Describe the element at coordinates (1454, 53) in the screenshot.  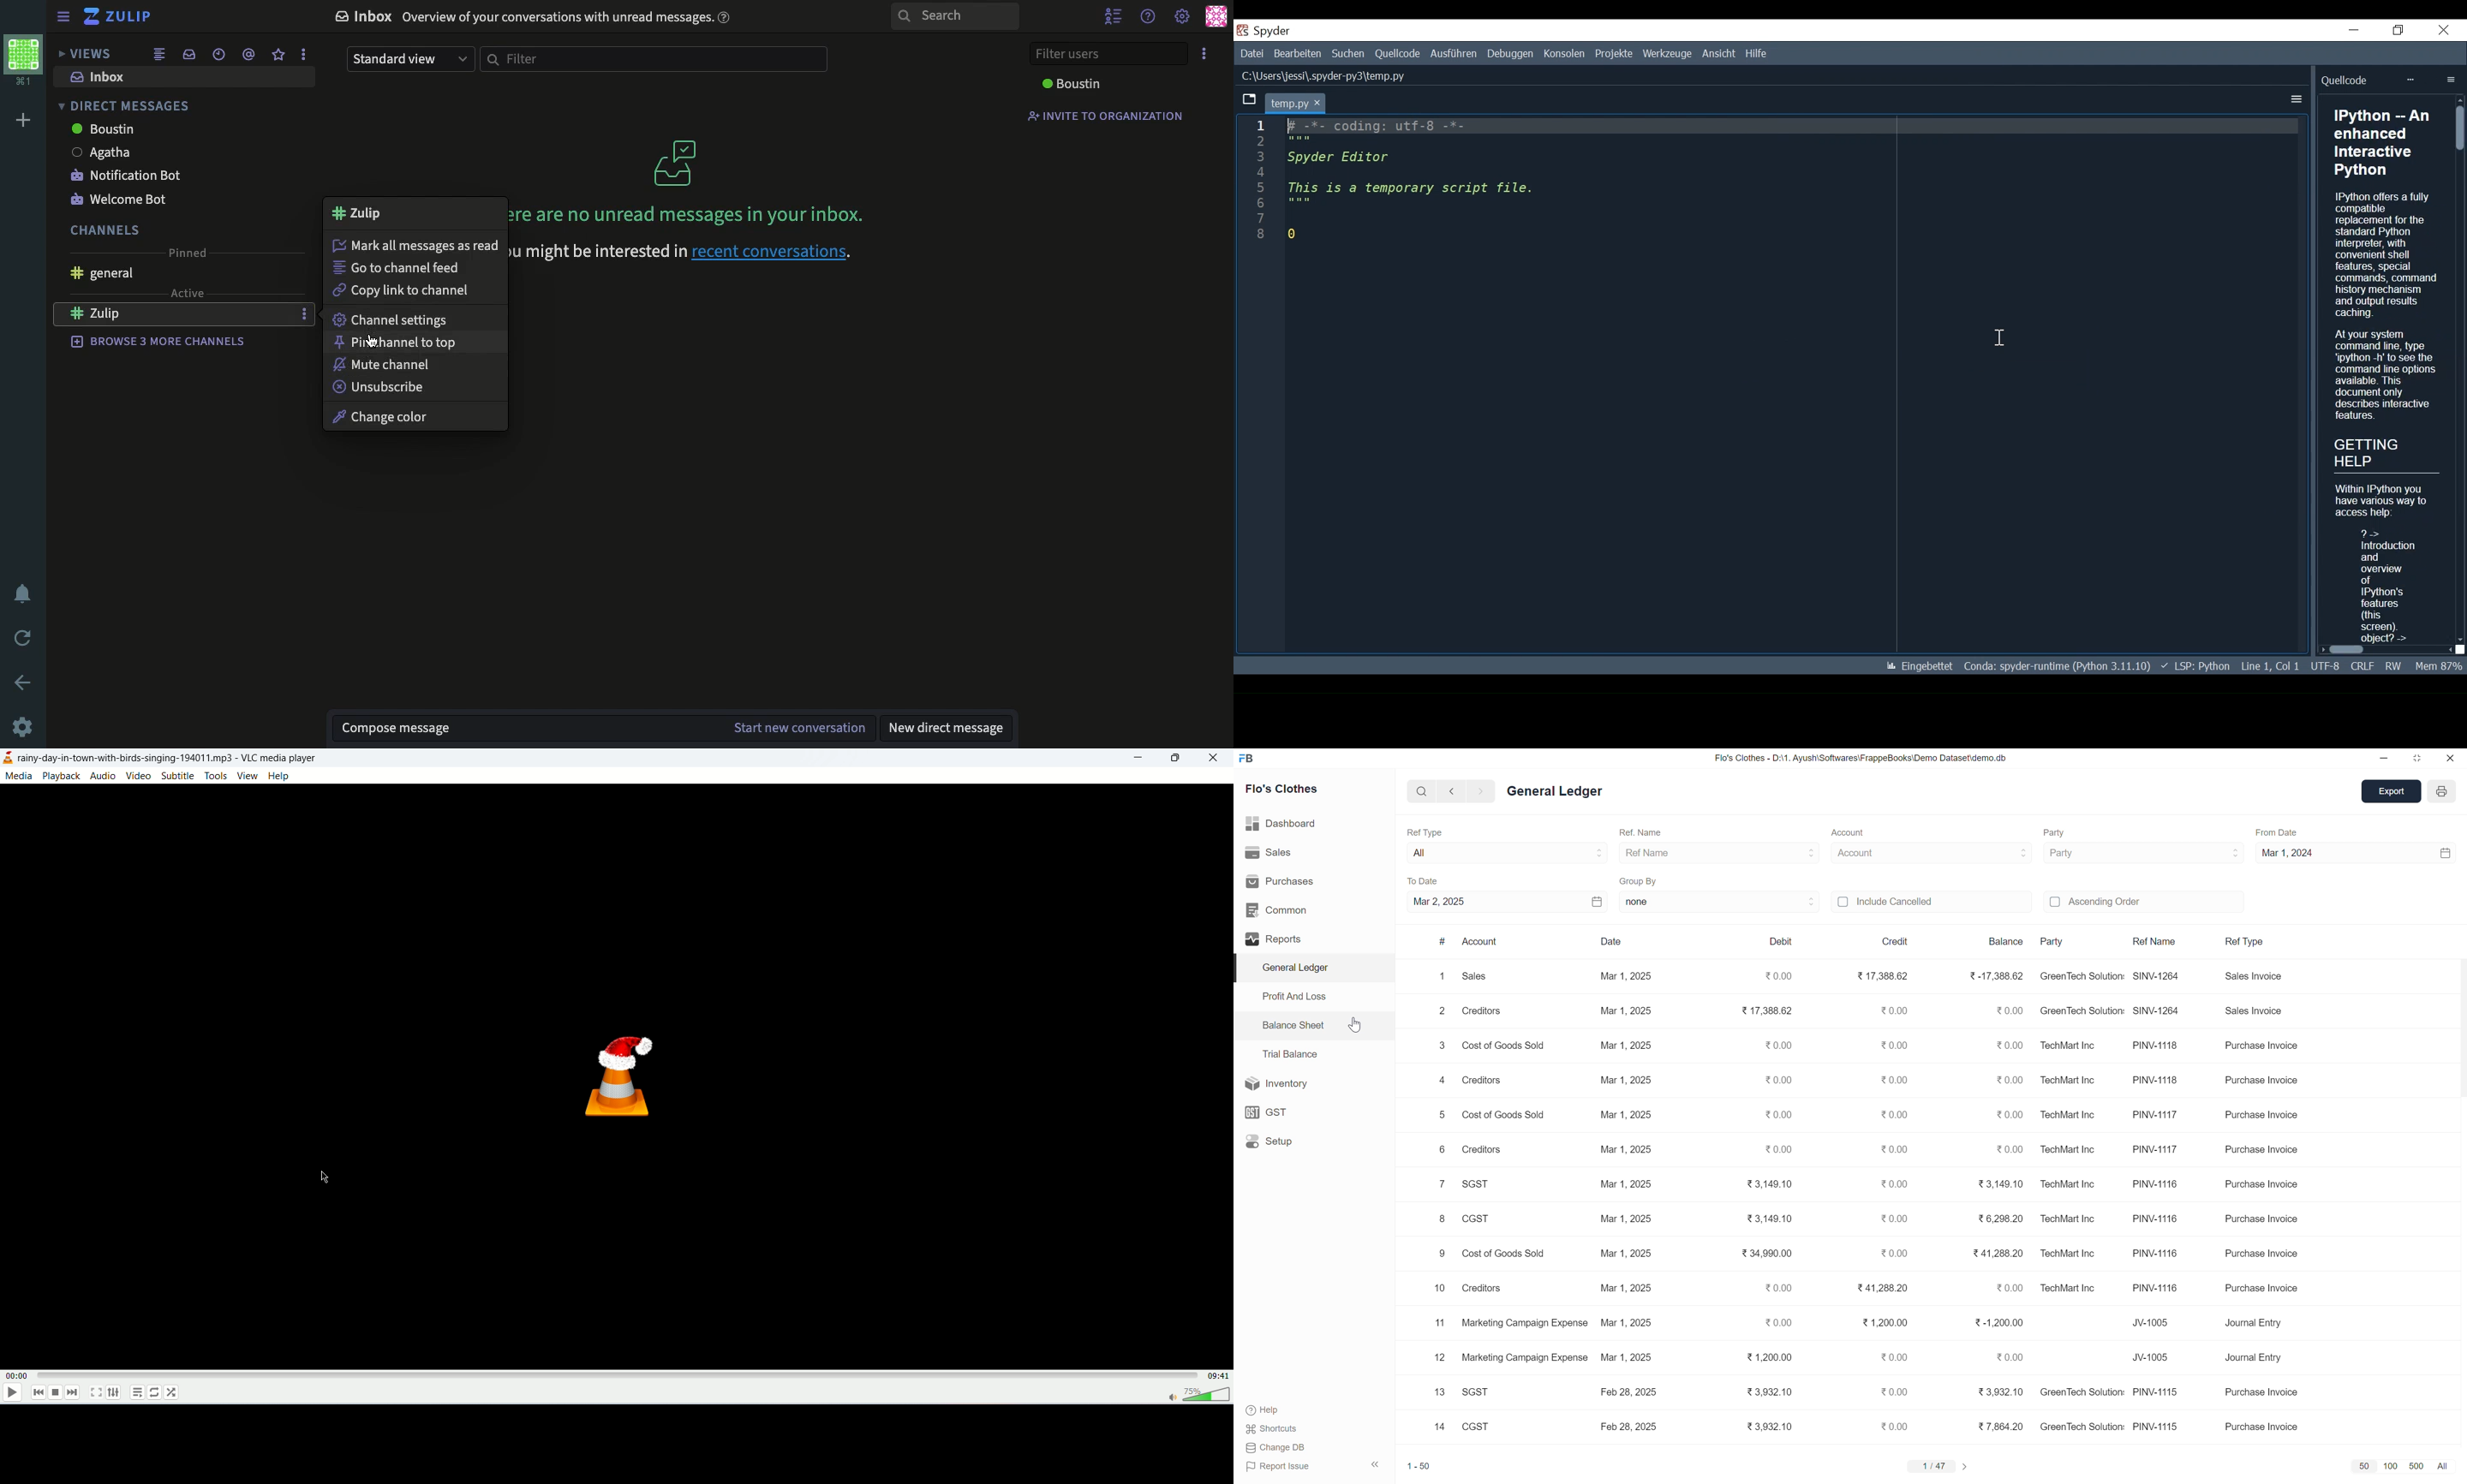
I see `Run` at that location.